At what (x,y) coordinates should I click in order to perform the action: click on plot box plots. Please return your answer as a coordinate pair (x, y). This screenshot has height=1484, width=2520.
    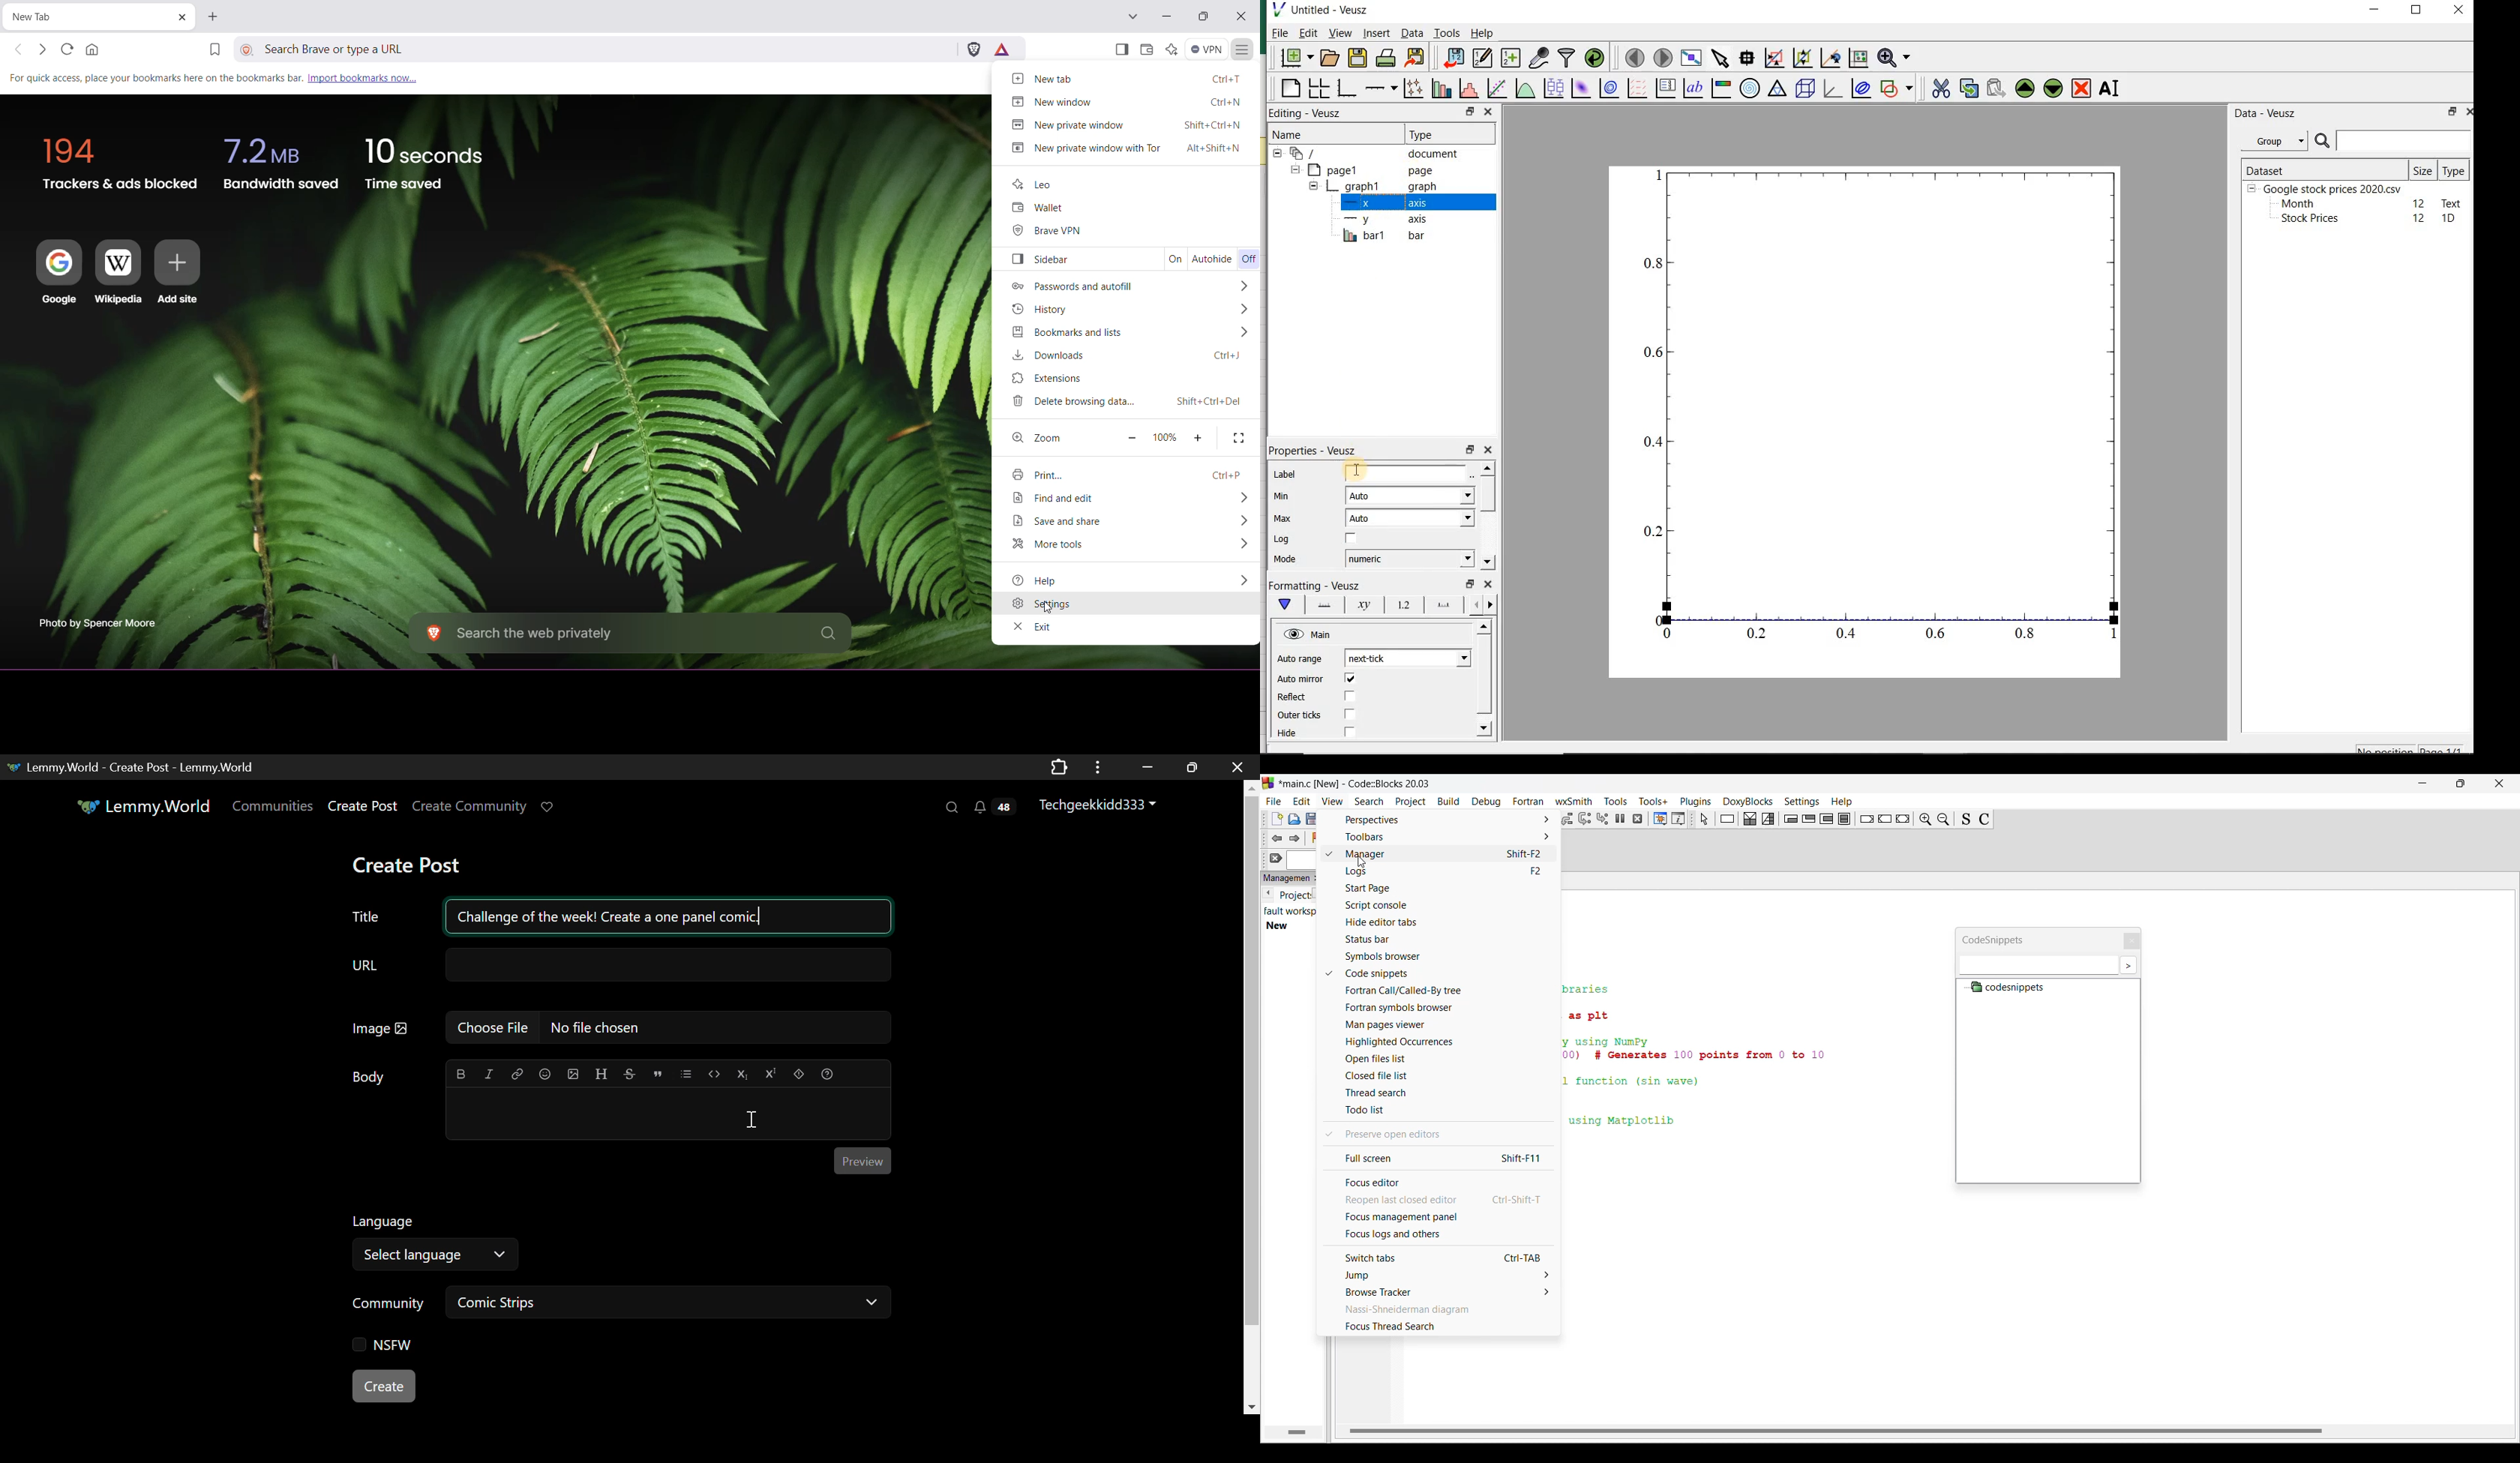
    Looking at the image, I should click on (1551, 90).